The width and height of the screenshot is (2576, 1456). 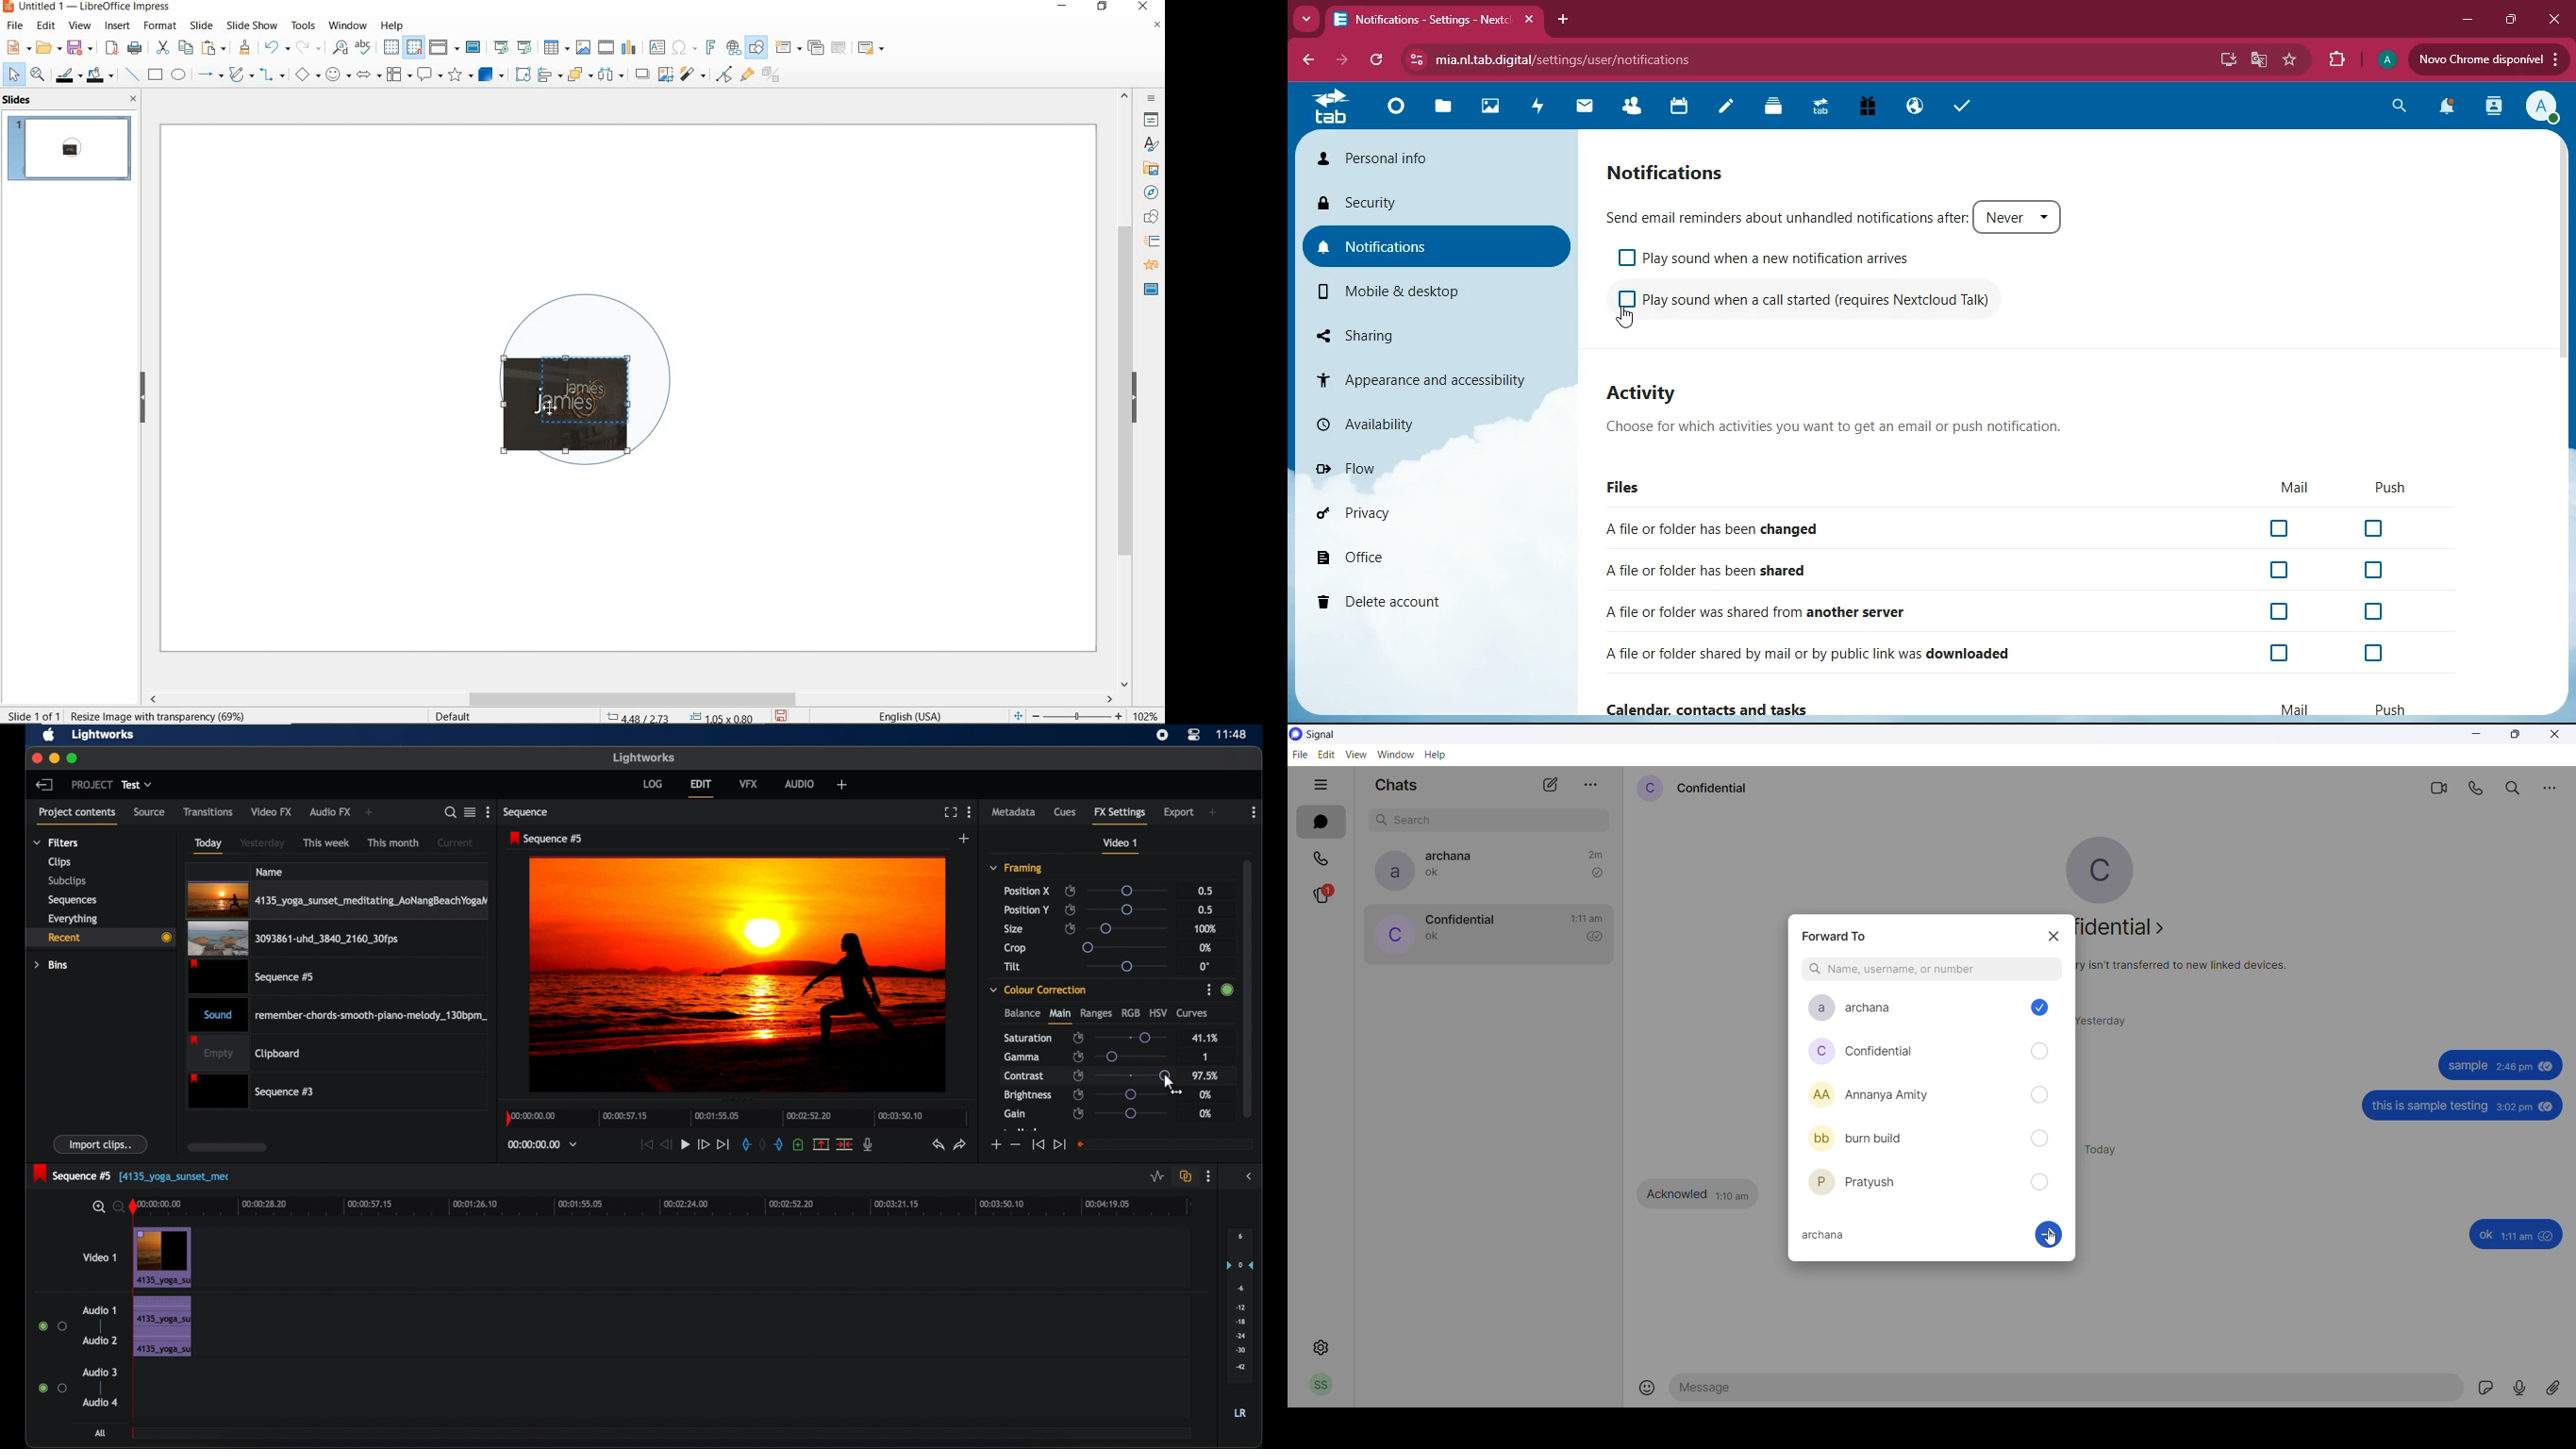 What do you see at coordinates (2555, 736) in the screenshot?
I see `close` at bounding box center [2555, 736].